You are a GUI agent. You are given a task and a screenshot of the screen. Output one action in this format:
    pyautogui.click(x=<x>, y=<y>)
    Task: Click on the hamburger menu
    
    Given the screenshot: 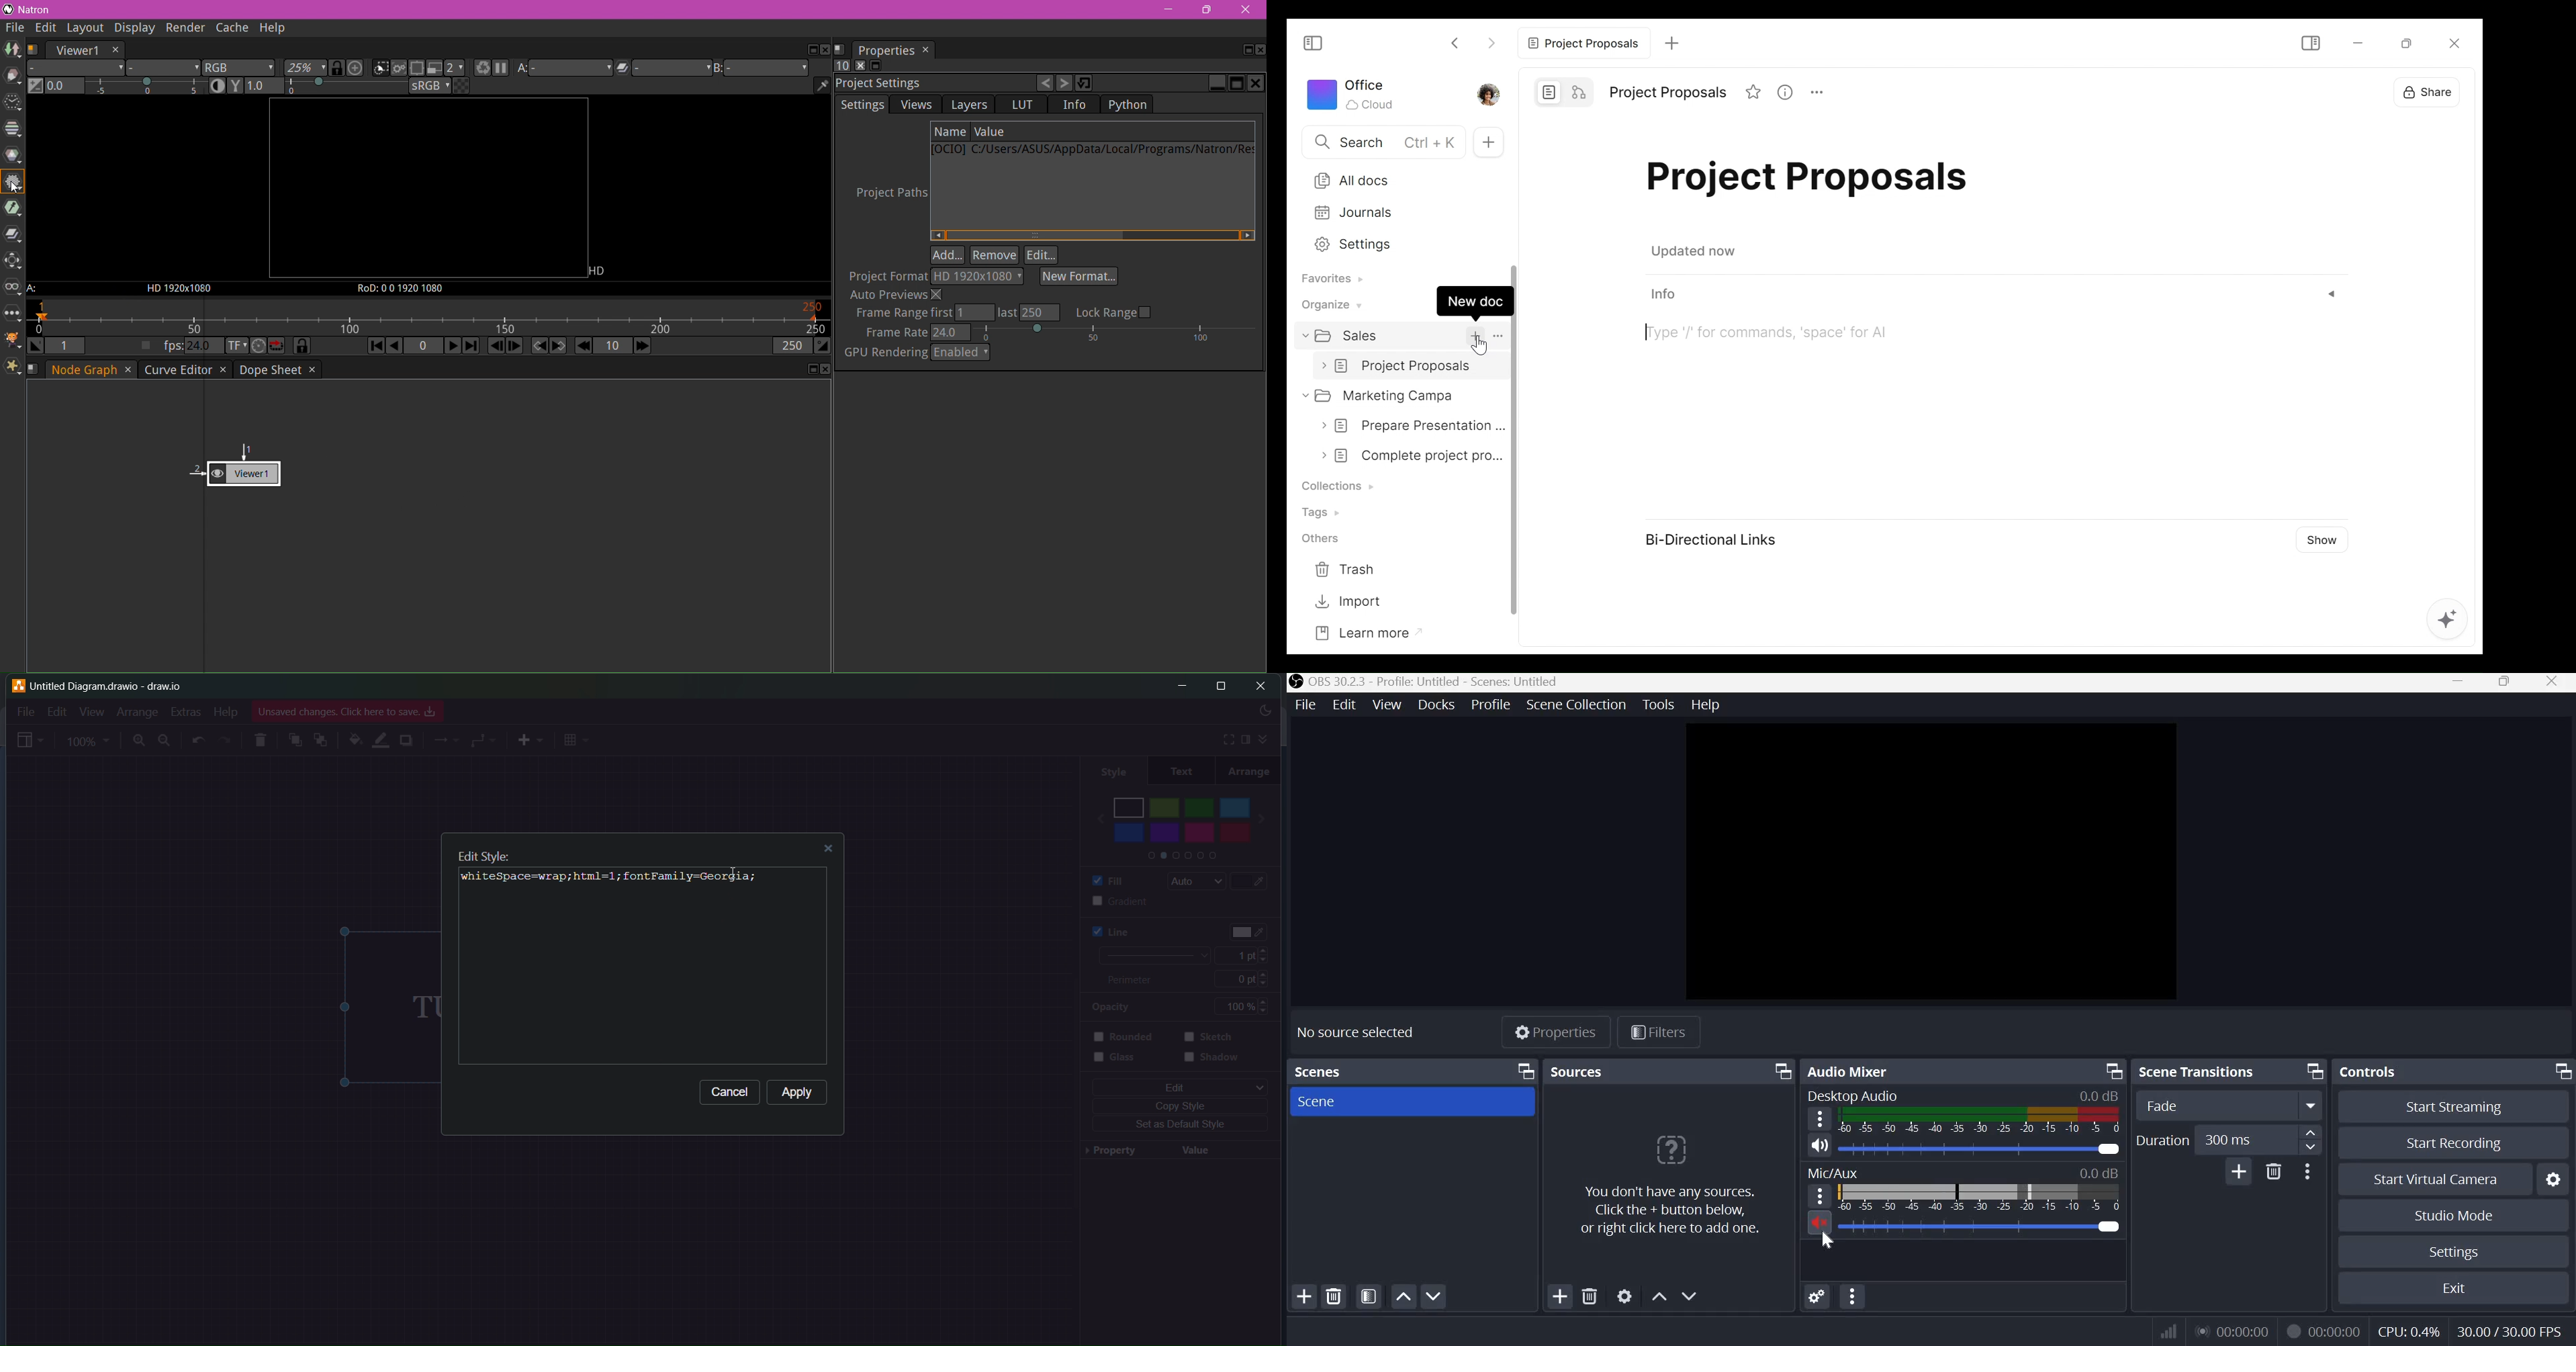 What is the action you would take?
    pyautogui.click(x=1819, y=1195)
    